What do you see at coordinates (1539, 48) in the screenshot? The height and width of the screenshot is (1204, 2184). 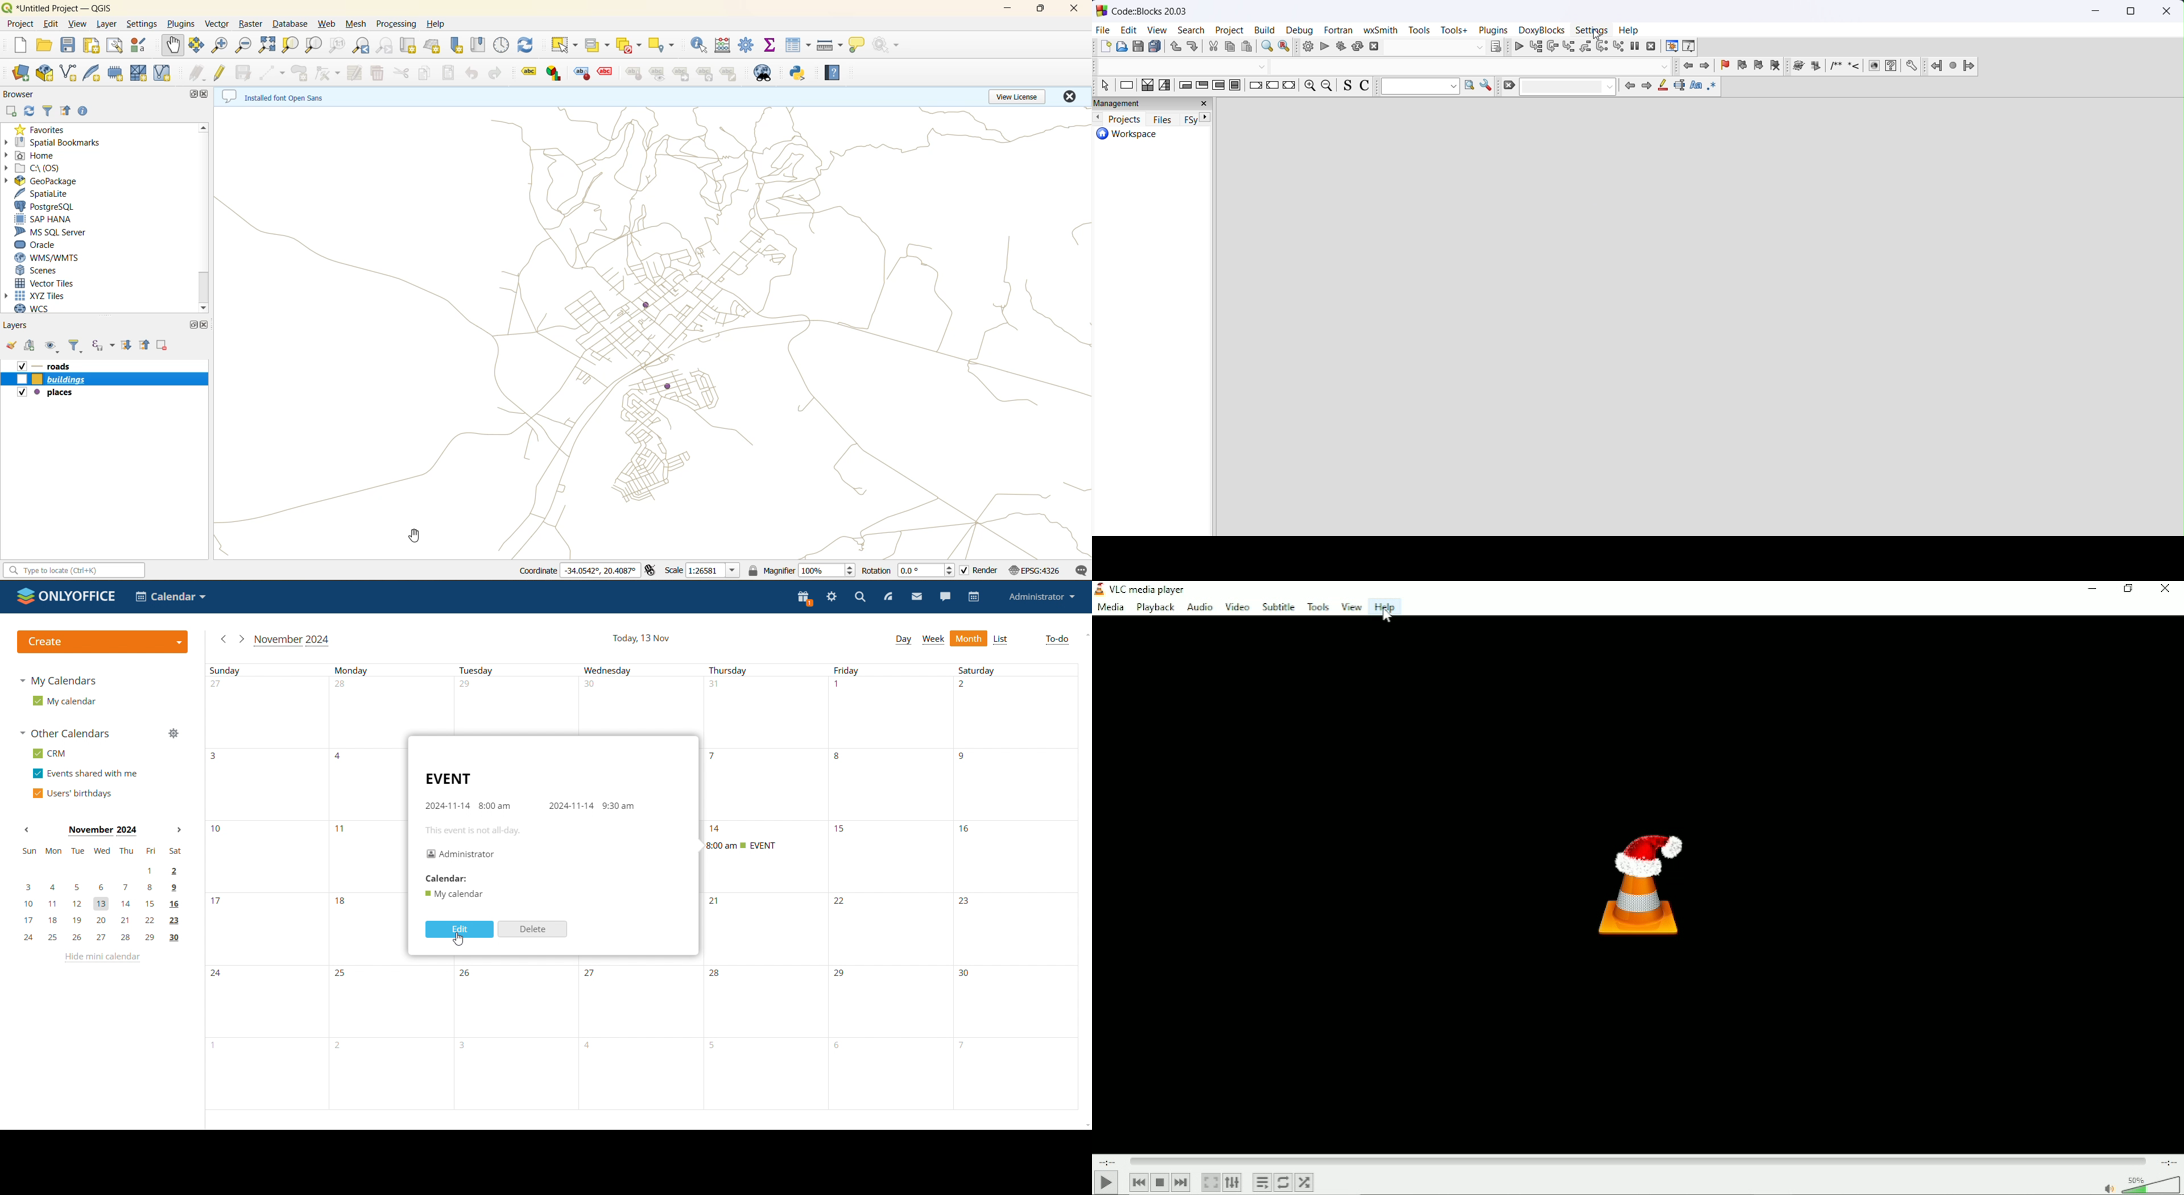 I see `run to cursor` at bounding box center [1539, 48].